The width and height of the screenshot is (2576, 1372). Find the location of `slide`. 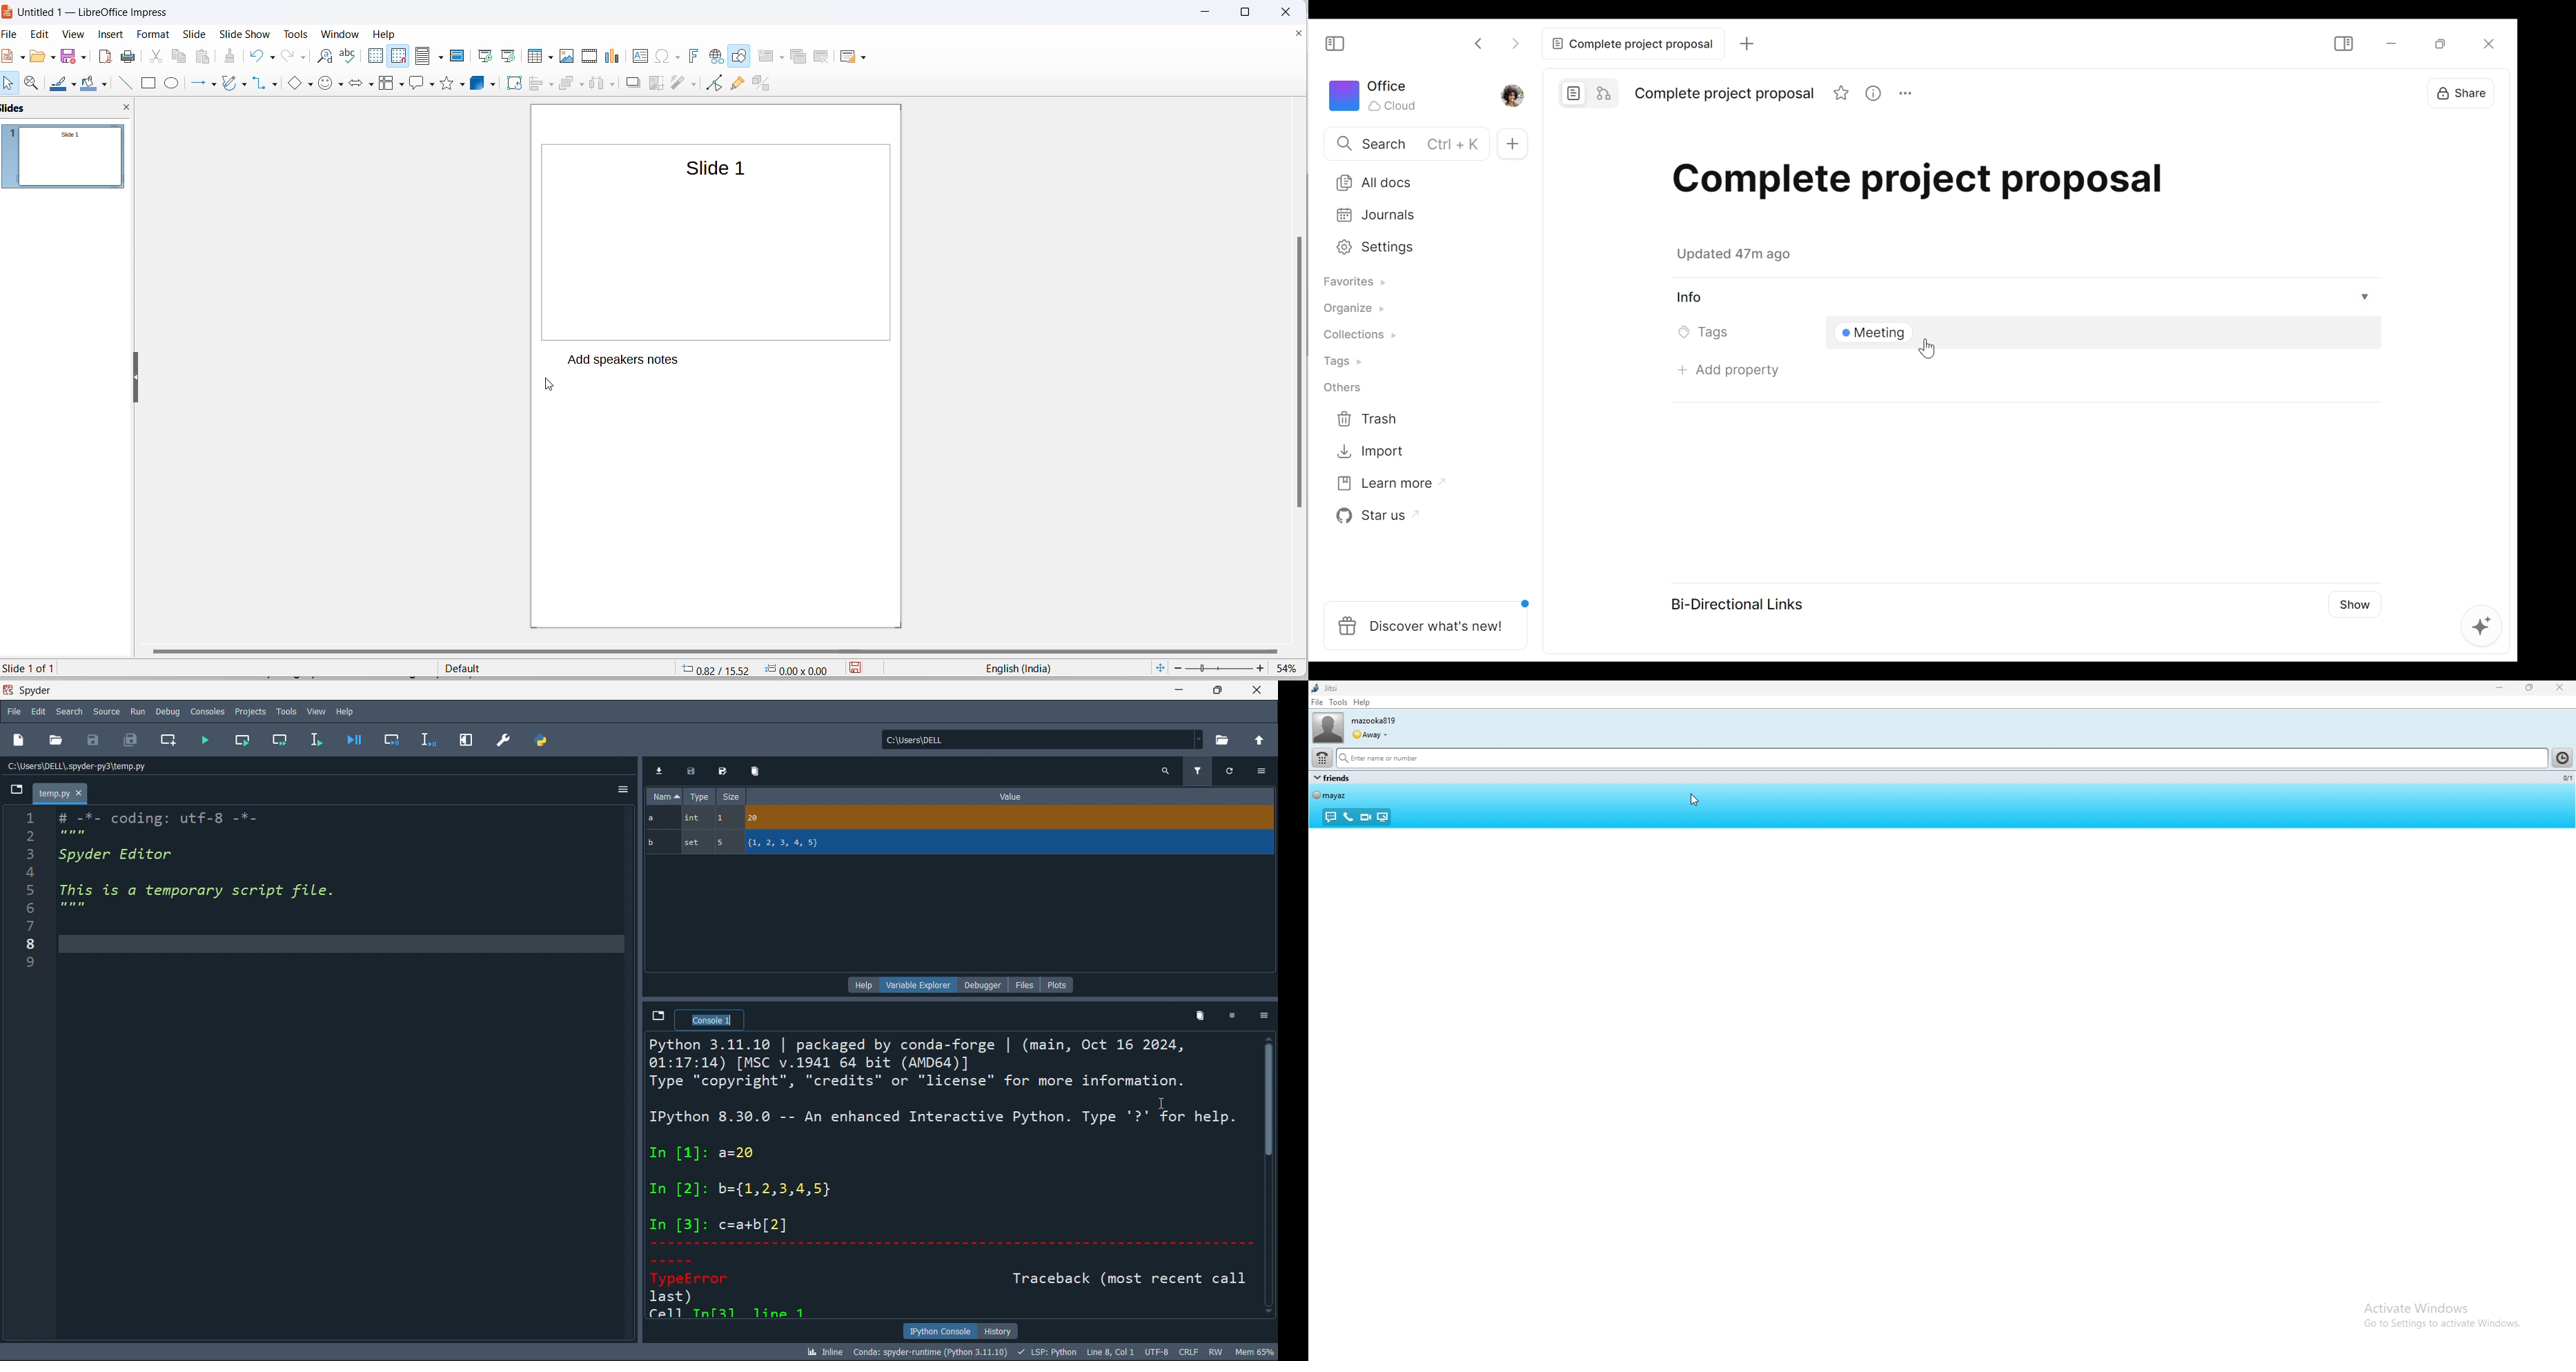

slide is located at coordinates (196, 34).